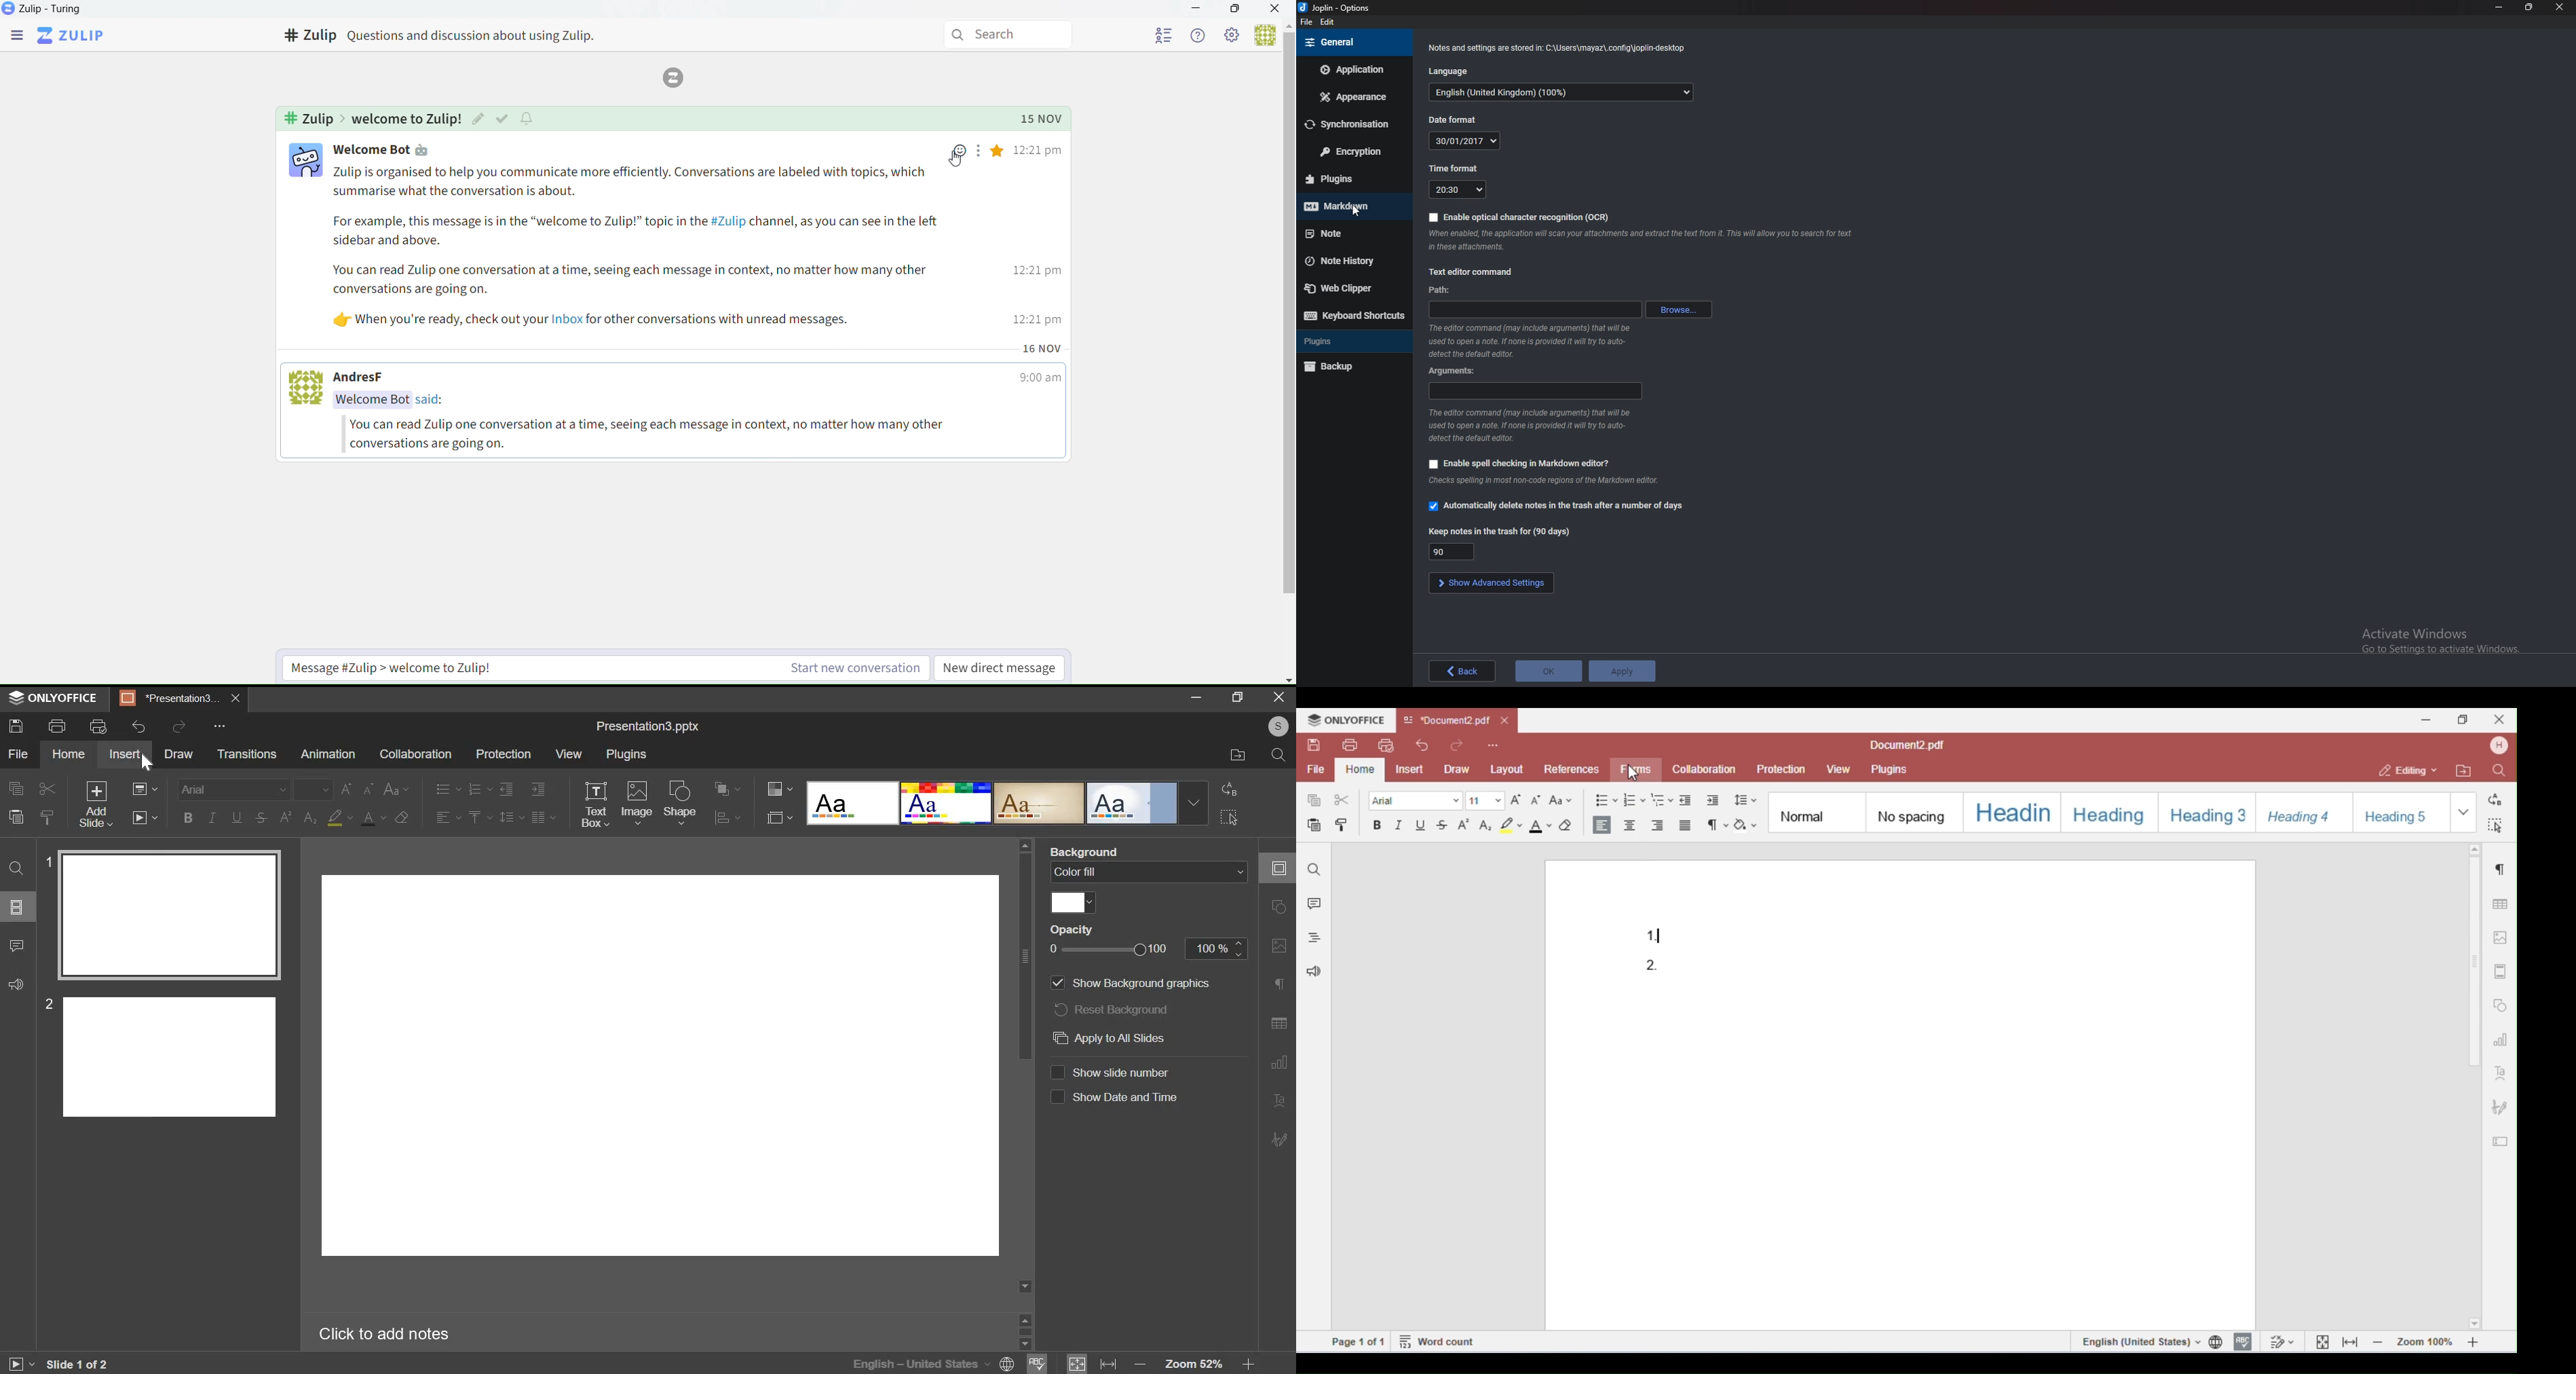  Describe the element at coordinates (1114, 1100) in the screenshot. I see `Slide date and time` at that location.